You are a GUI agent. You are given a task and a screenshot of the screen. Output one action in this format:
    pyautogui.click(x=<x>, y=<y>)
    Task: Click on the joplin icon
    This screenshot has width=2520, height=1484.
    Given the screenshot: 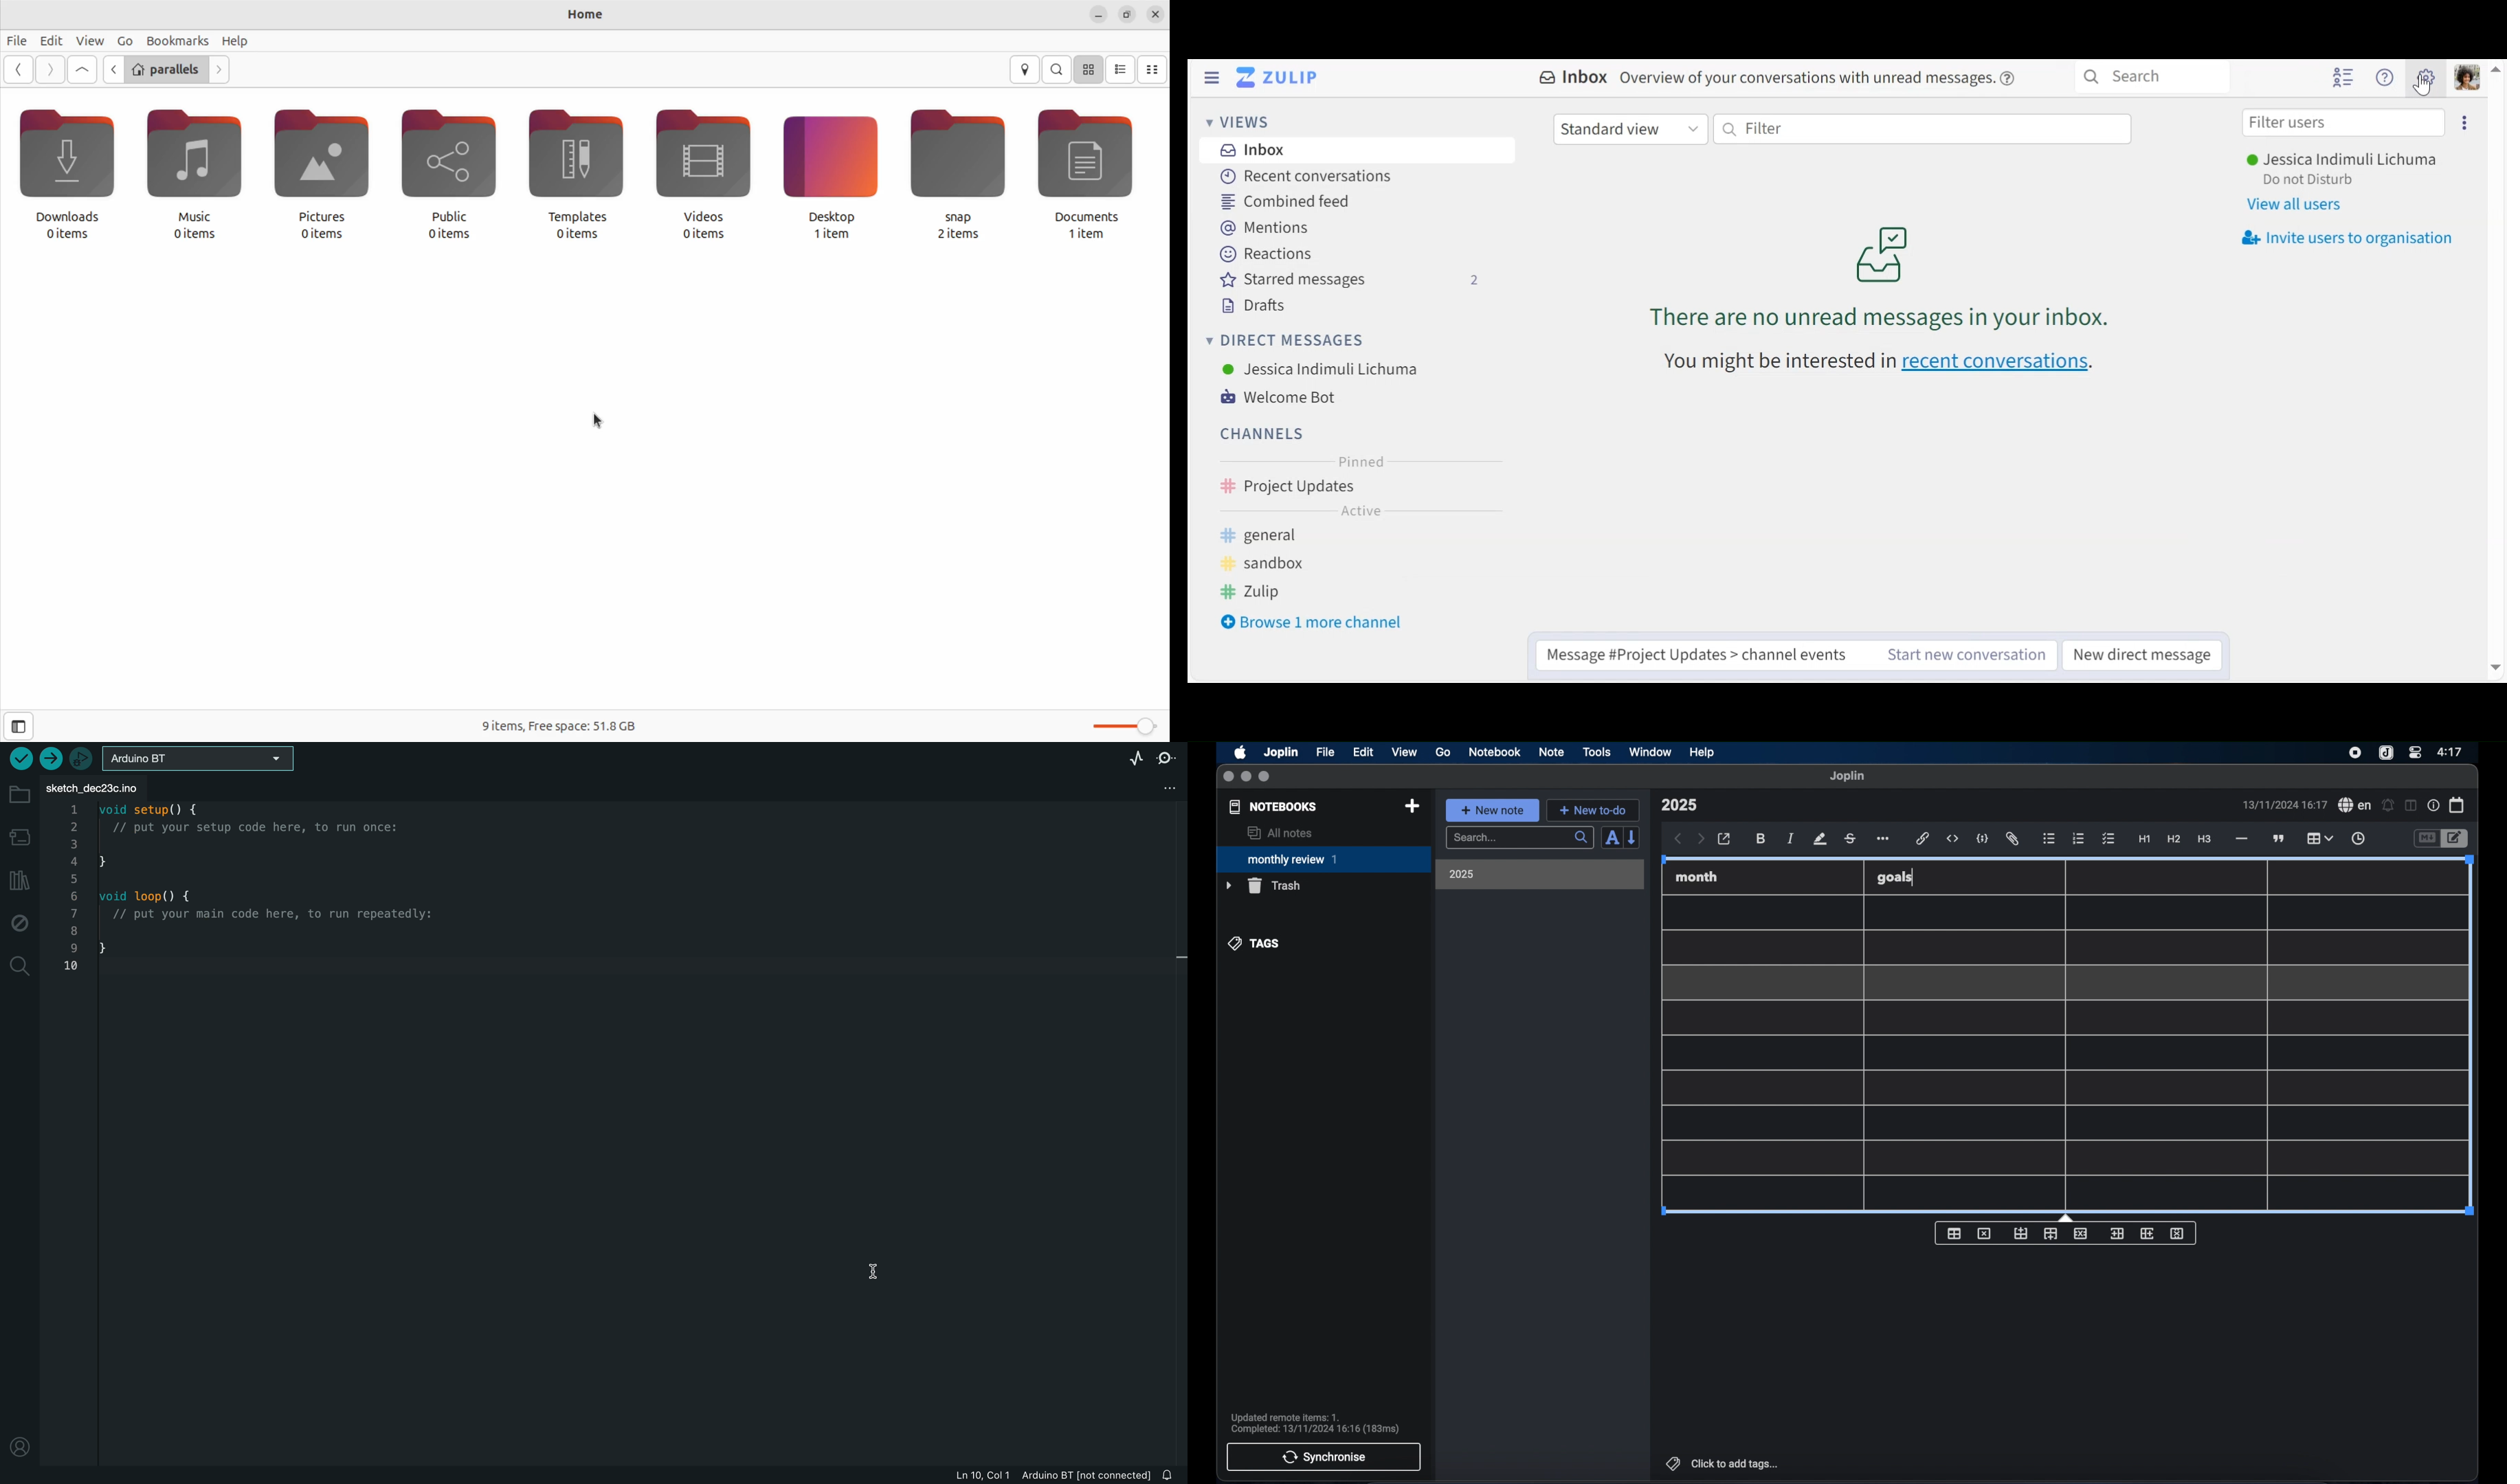 What is the action you would take?
    pyautogui.click(x=2385, y=754)
    